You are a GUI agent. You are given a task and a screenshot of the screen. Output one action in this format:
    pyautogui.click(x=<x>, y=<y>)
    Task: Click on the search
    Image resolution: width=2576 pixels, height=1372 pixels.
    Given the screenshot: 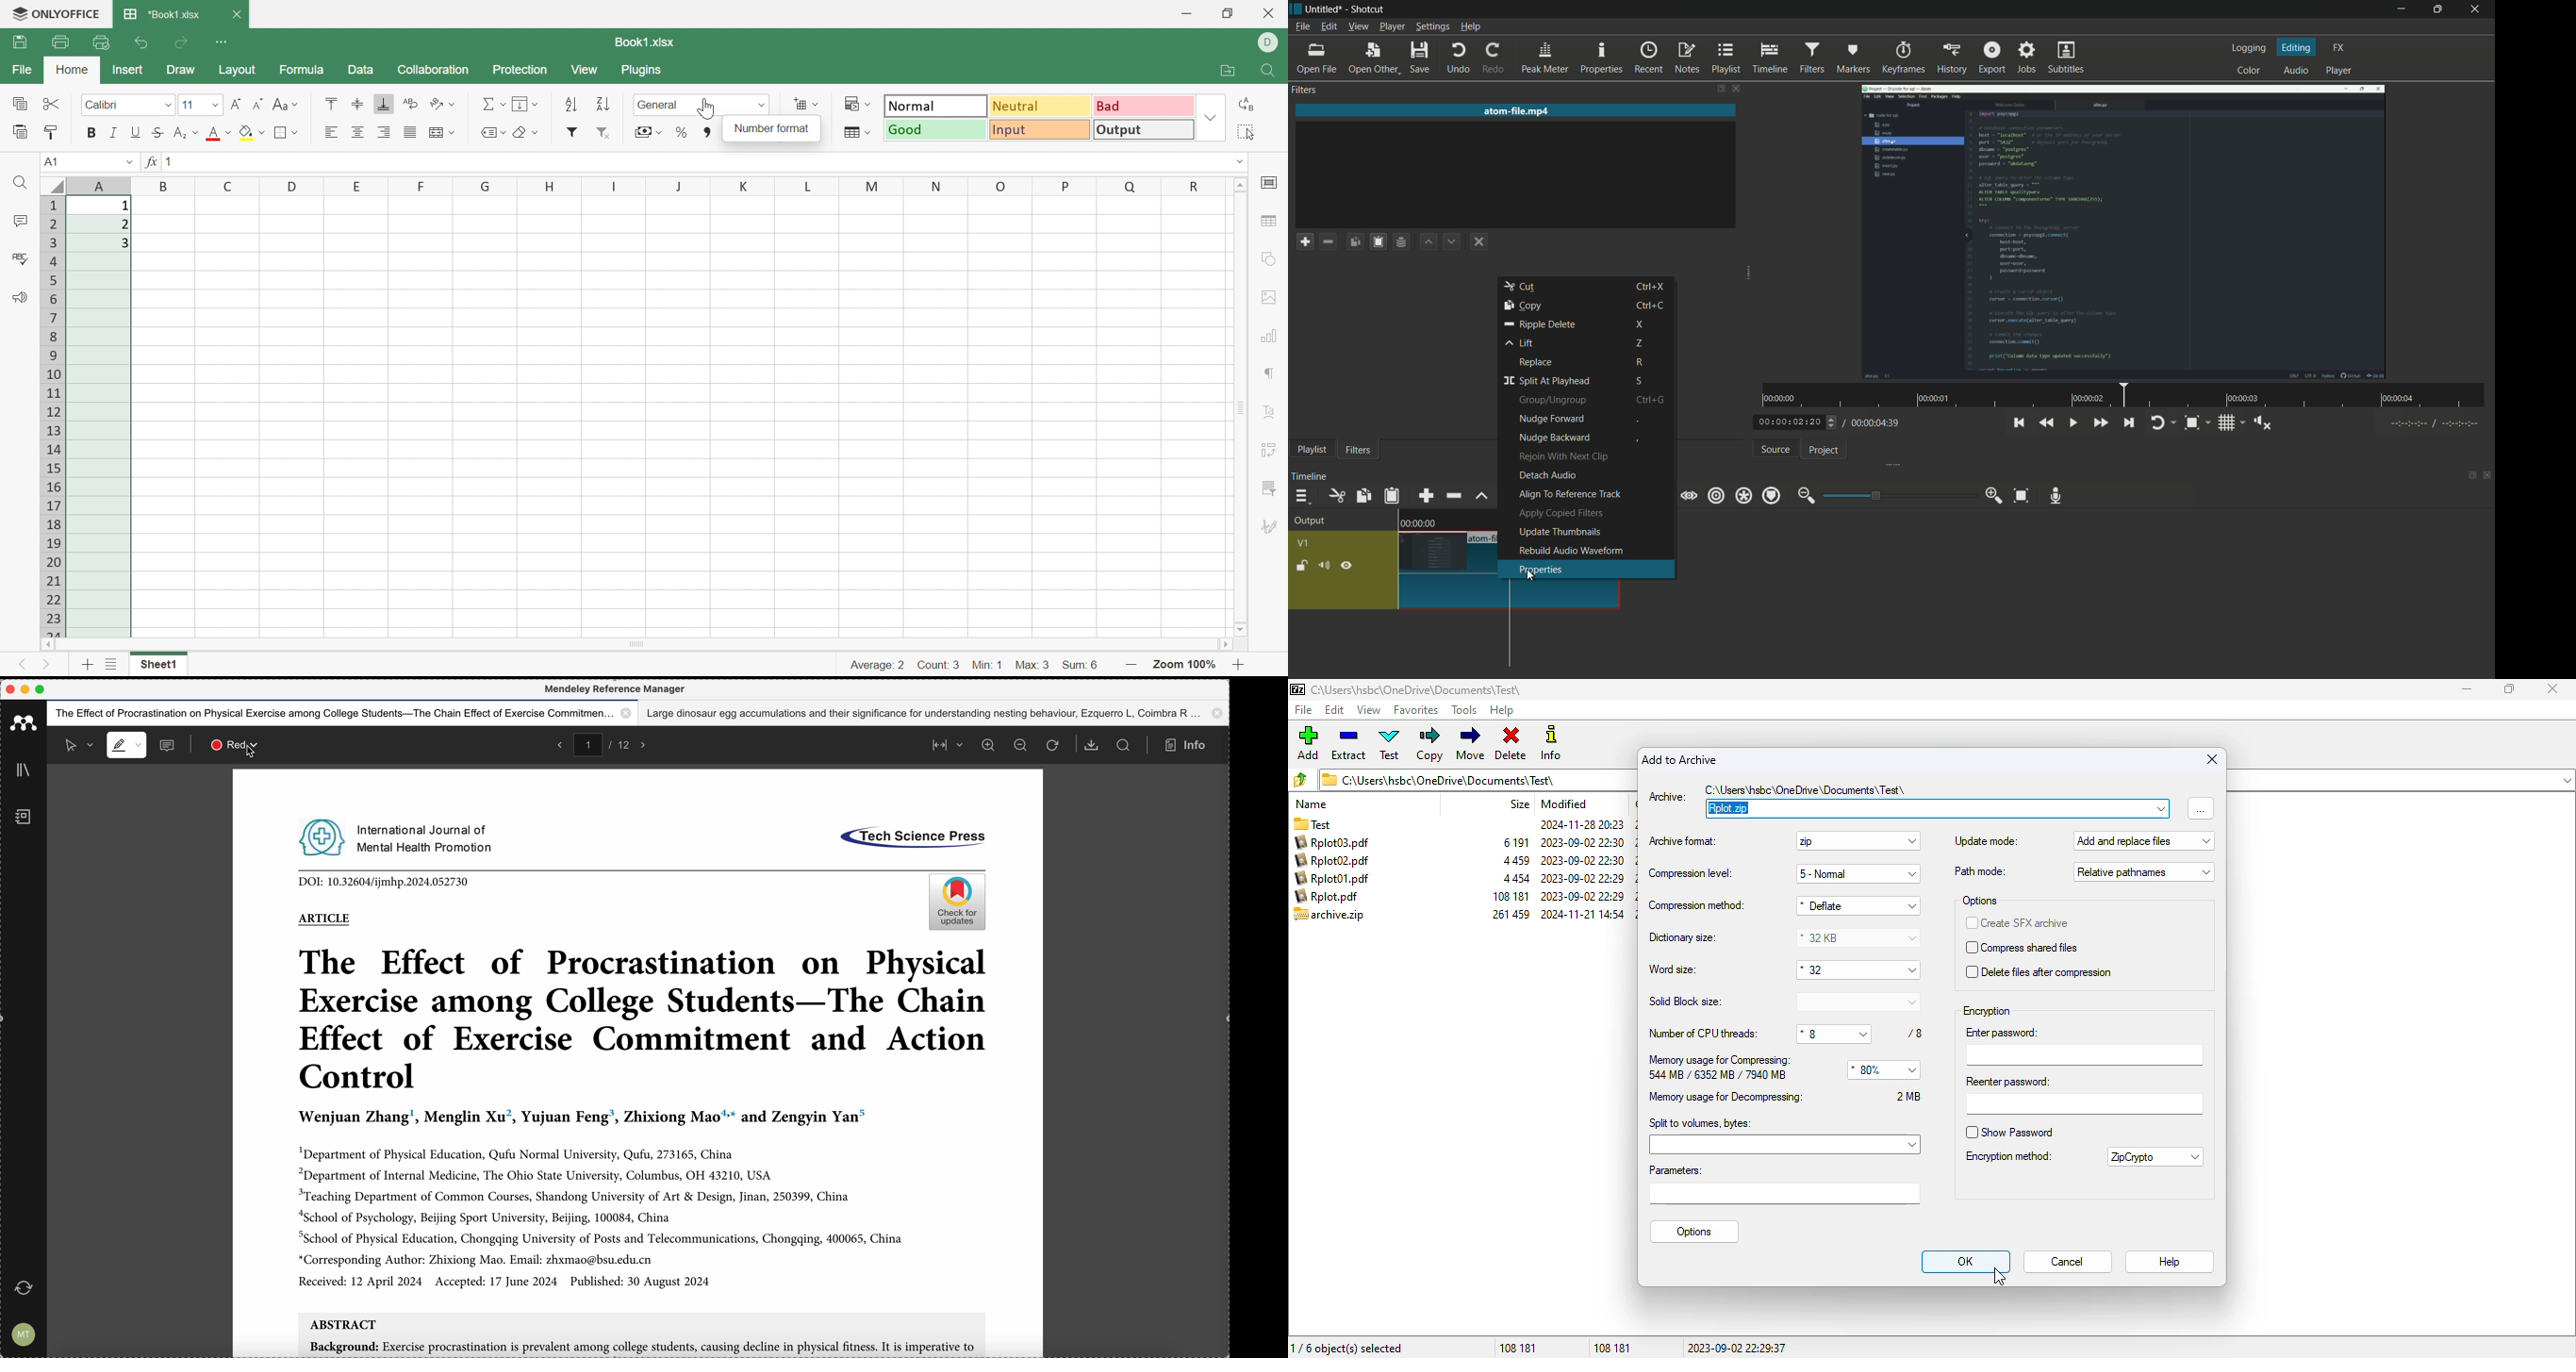 What is the action you would take?
    pyautogui.click(x=1124, y=745)
    